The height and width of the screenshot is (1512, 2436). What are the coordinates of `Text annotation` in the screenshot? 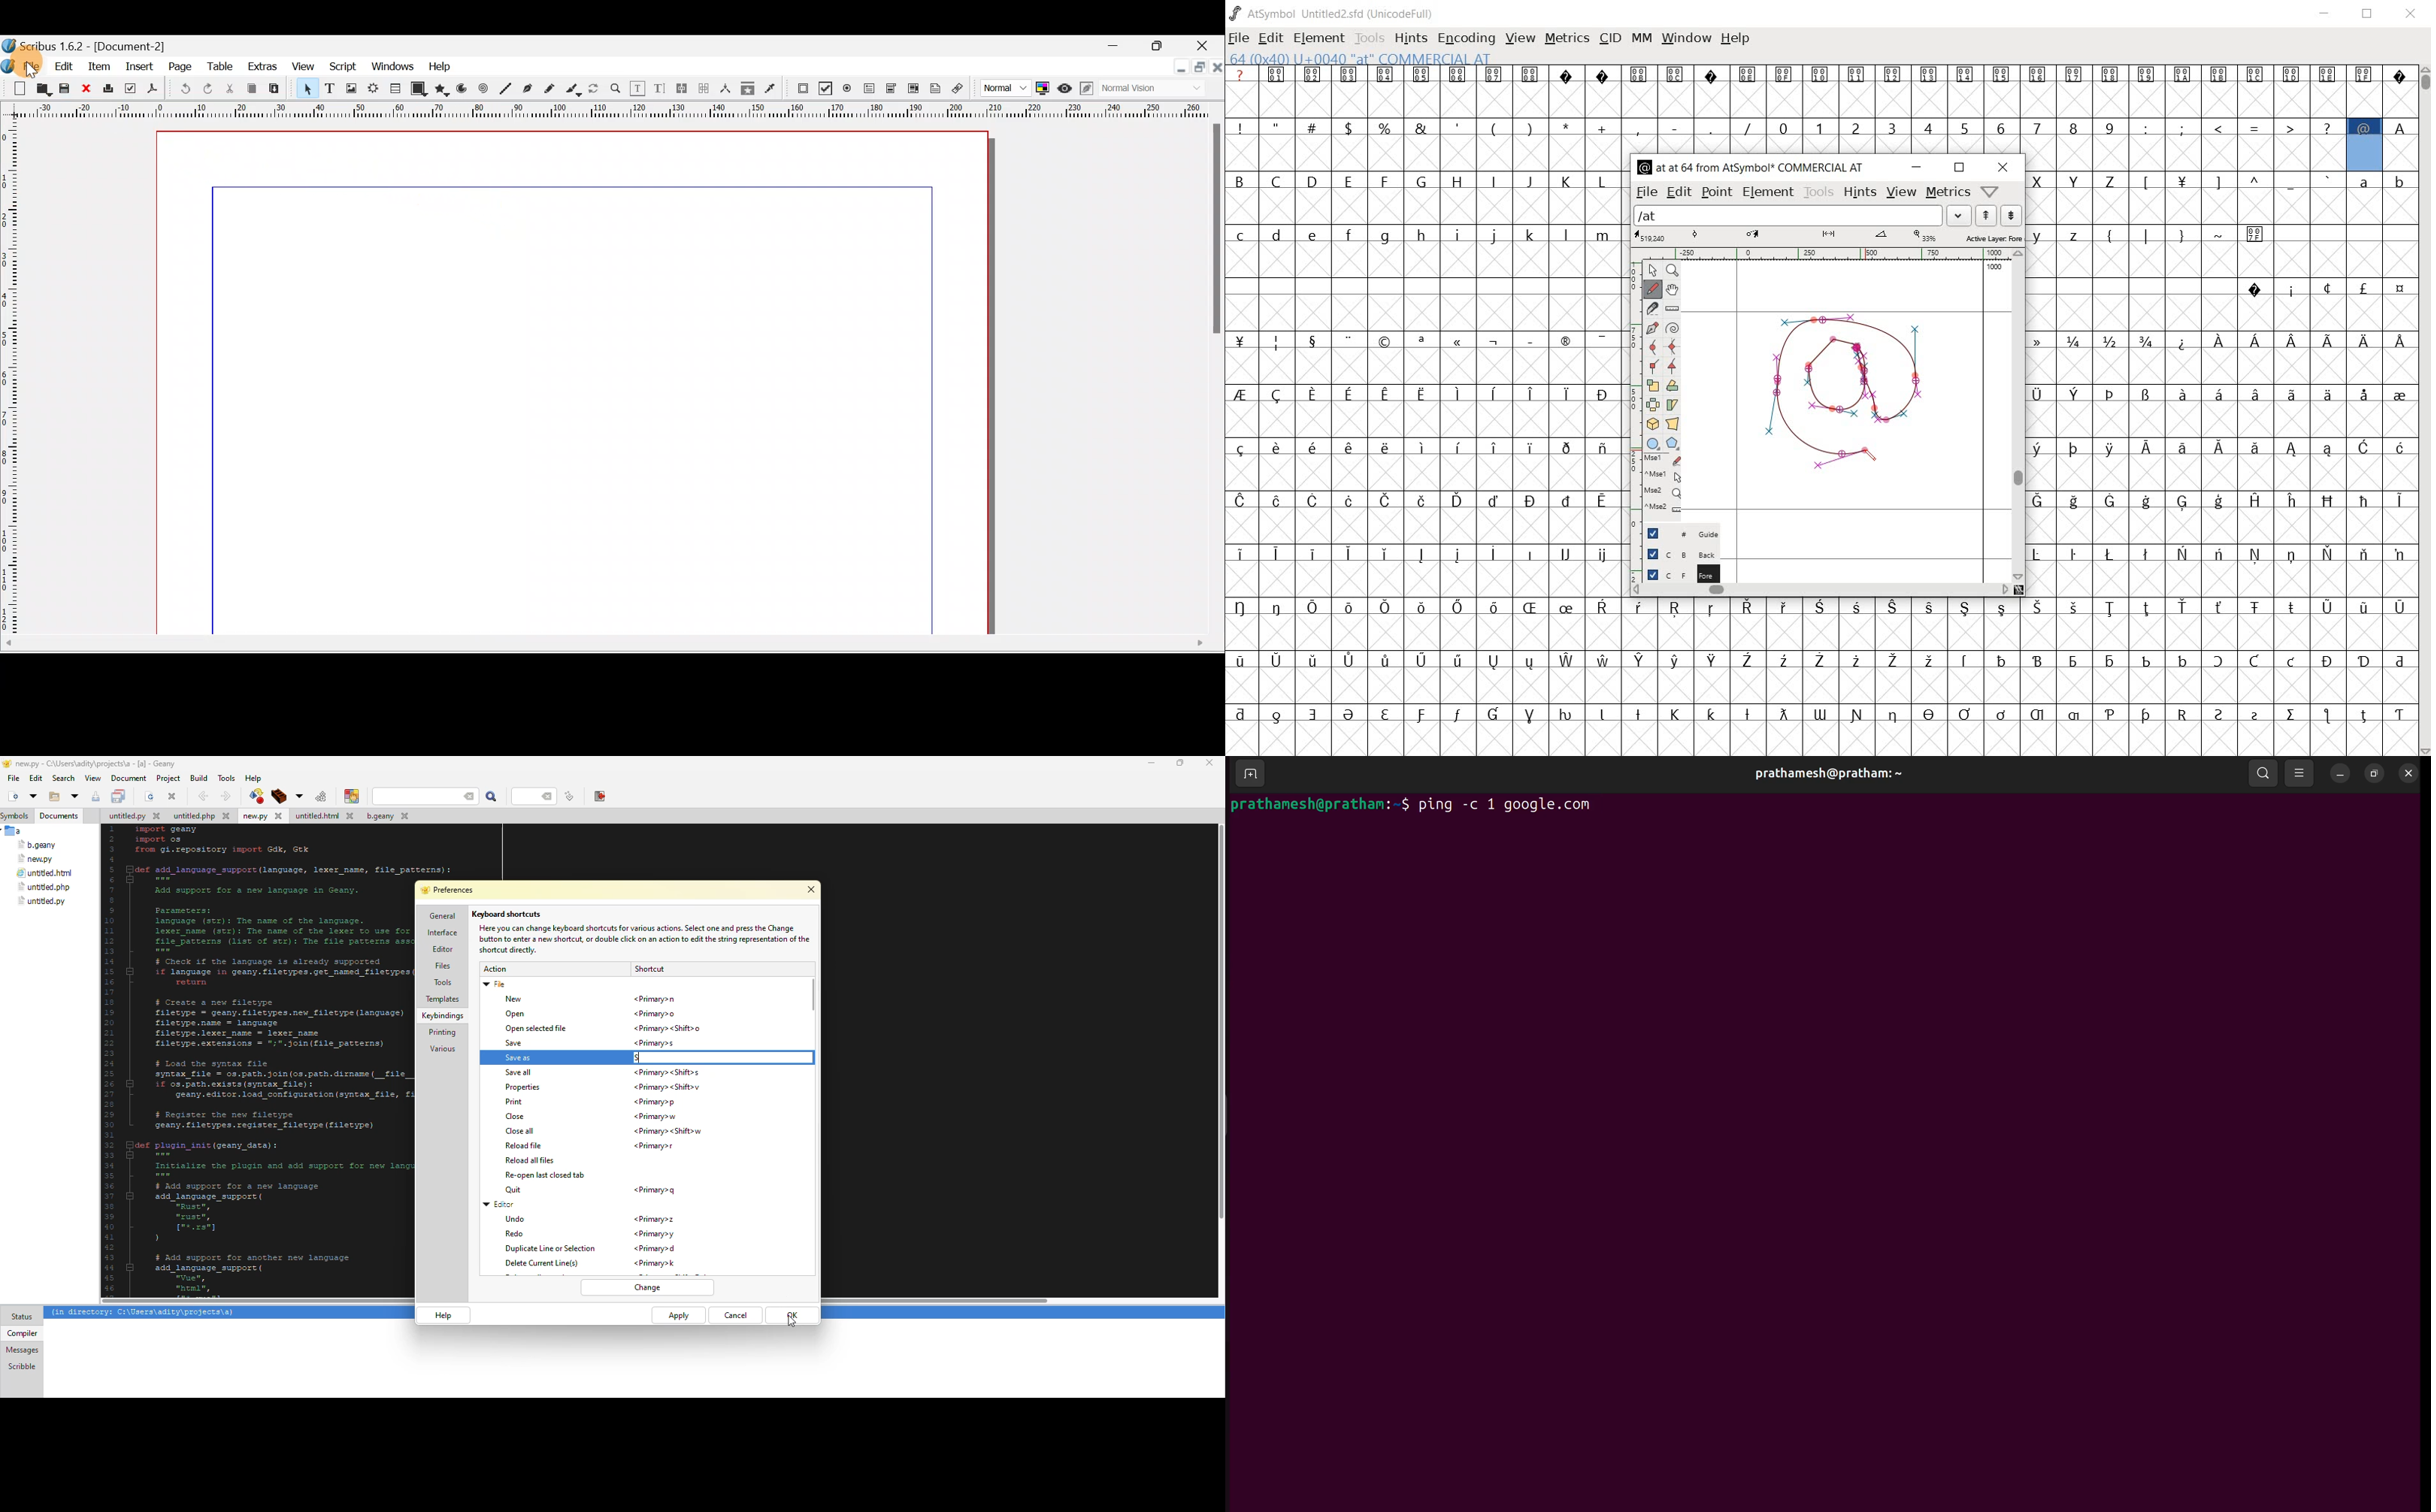 It's located at (934, 89).